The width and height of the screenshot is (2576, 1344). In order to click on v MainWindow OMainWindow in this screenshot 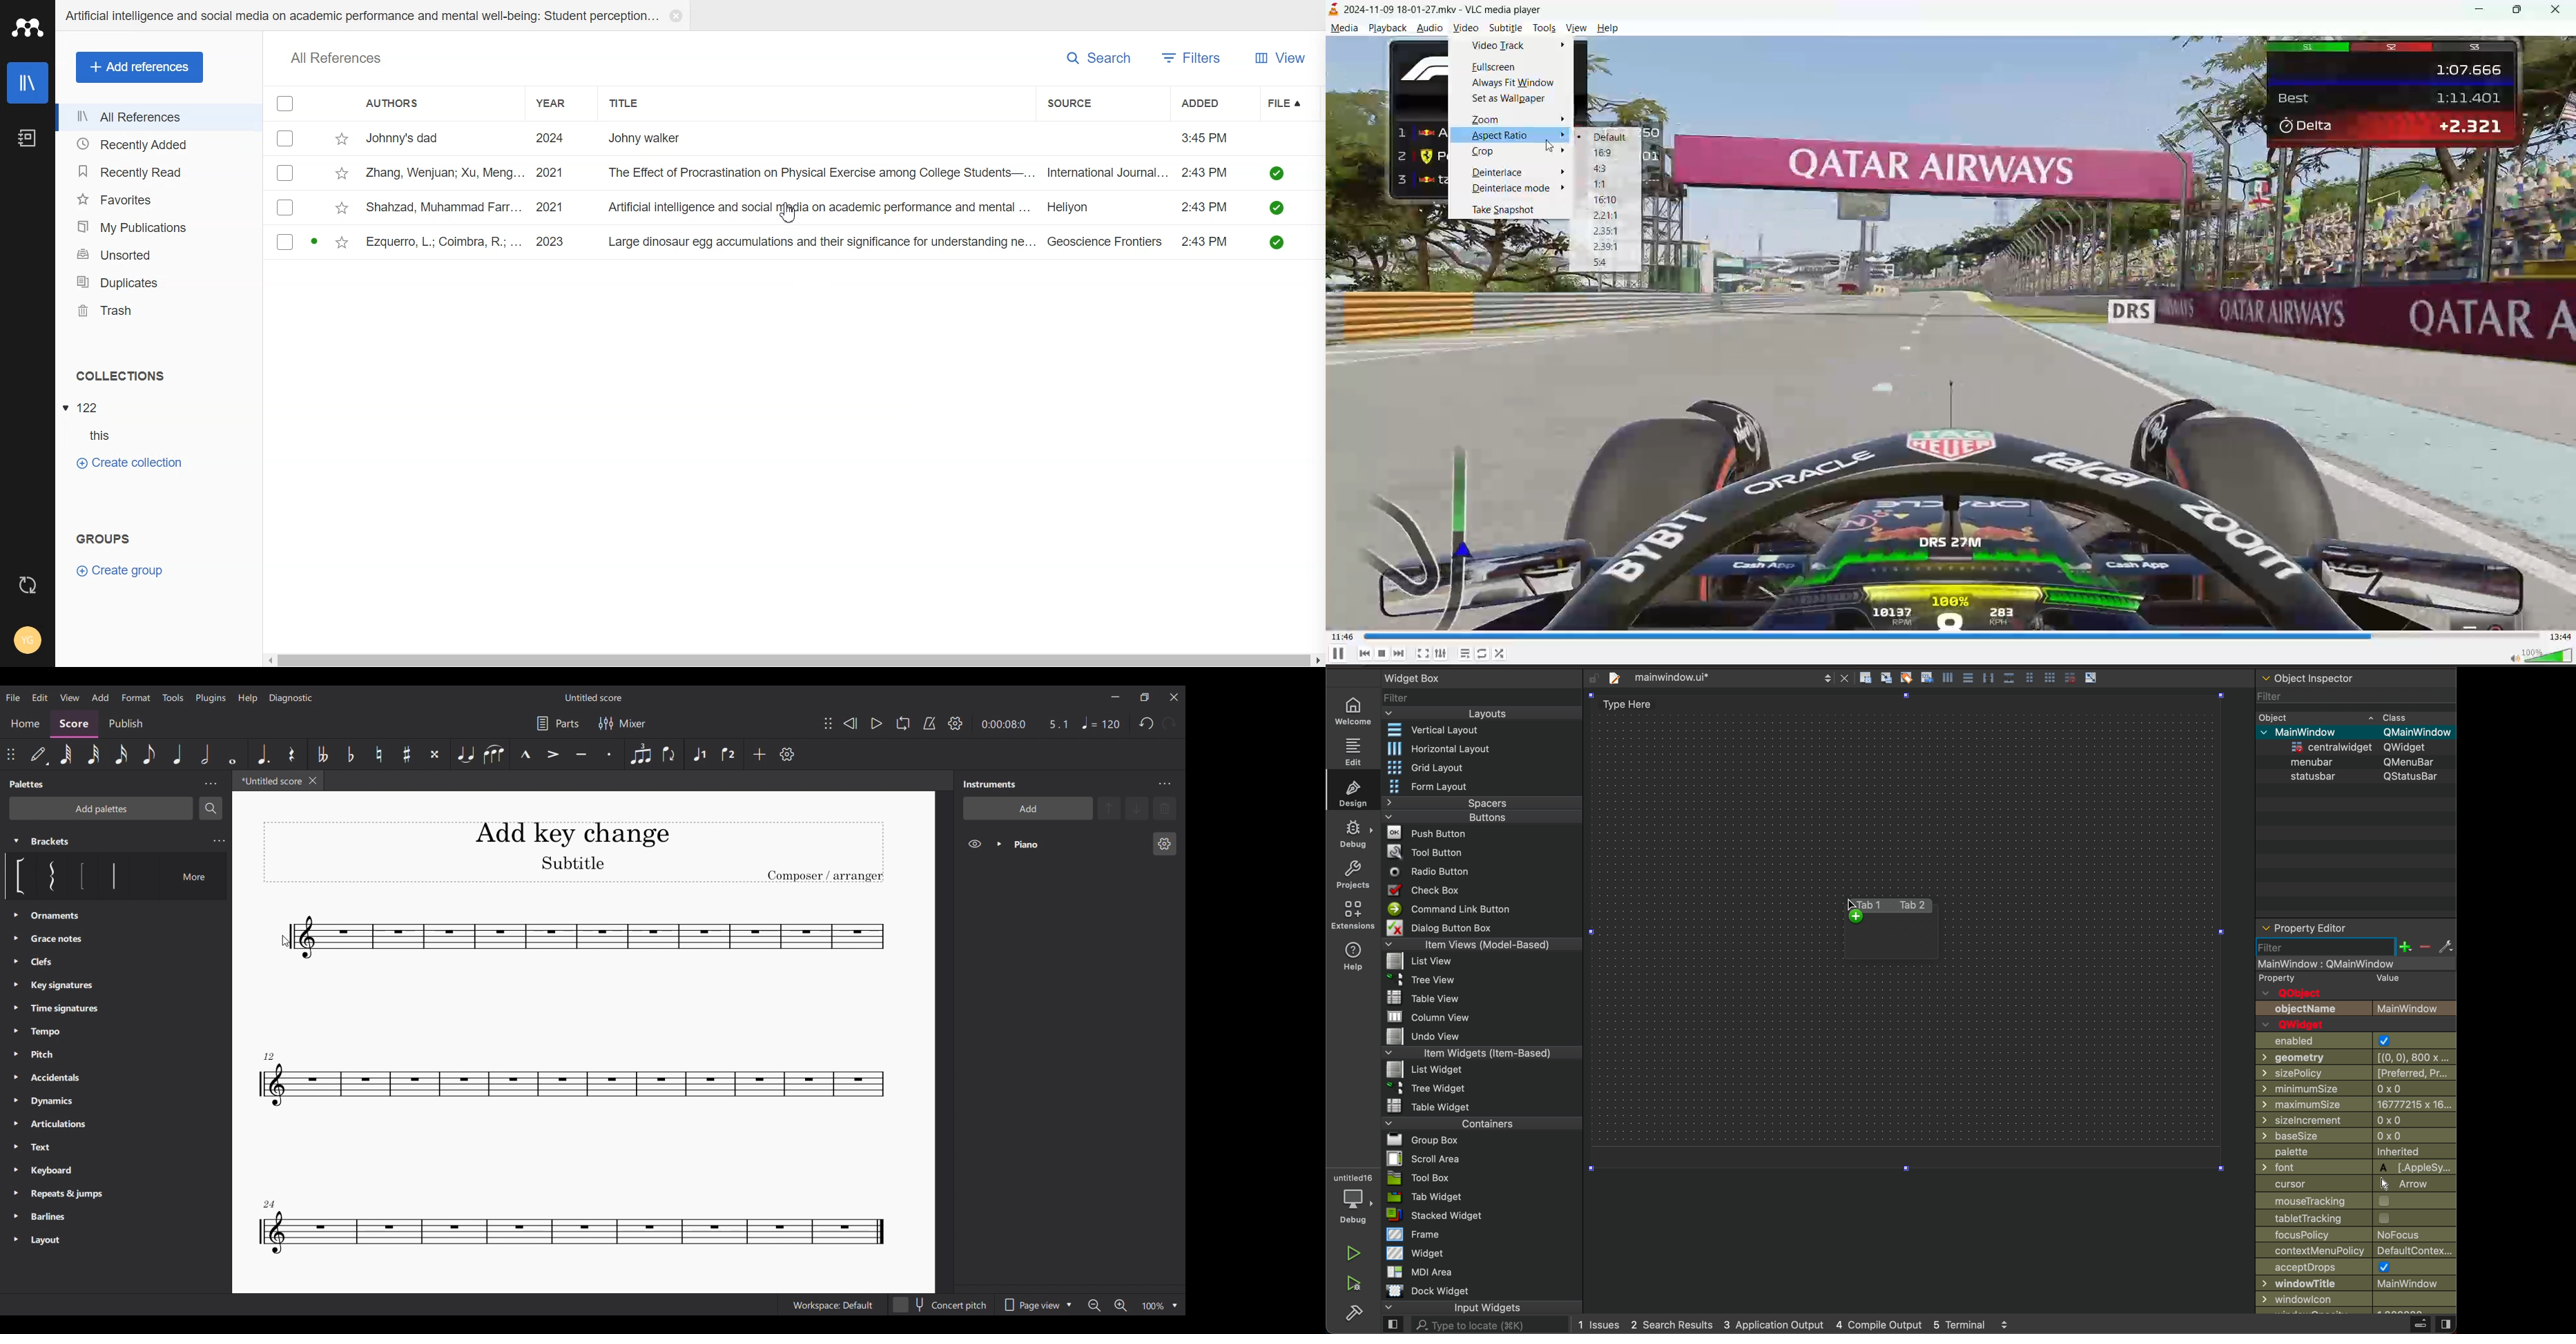, I will do `click(2357, 731)`.